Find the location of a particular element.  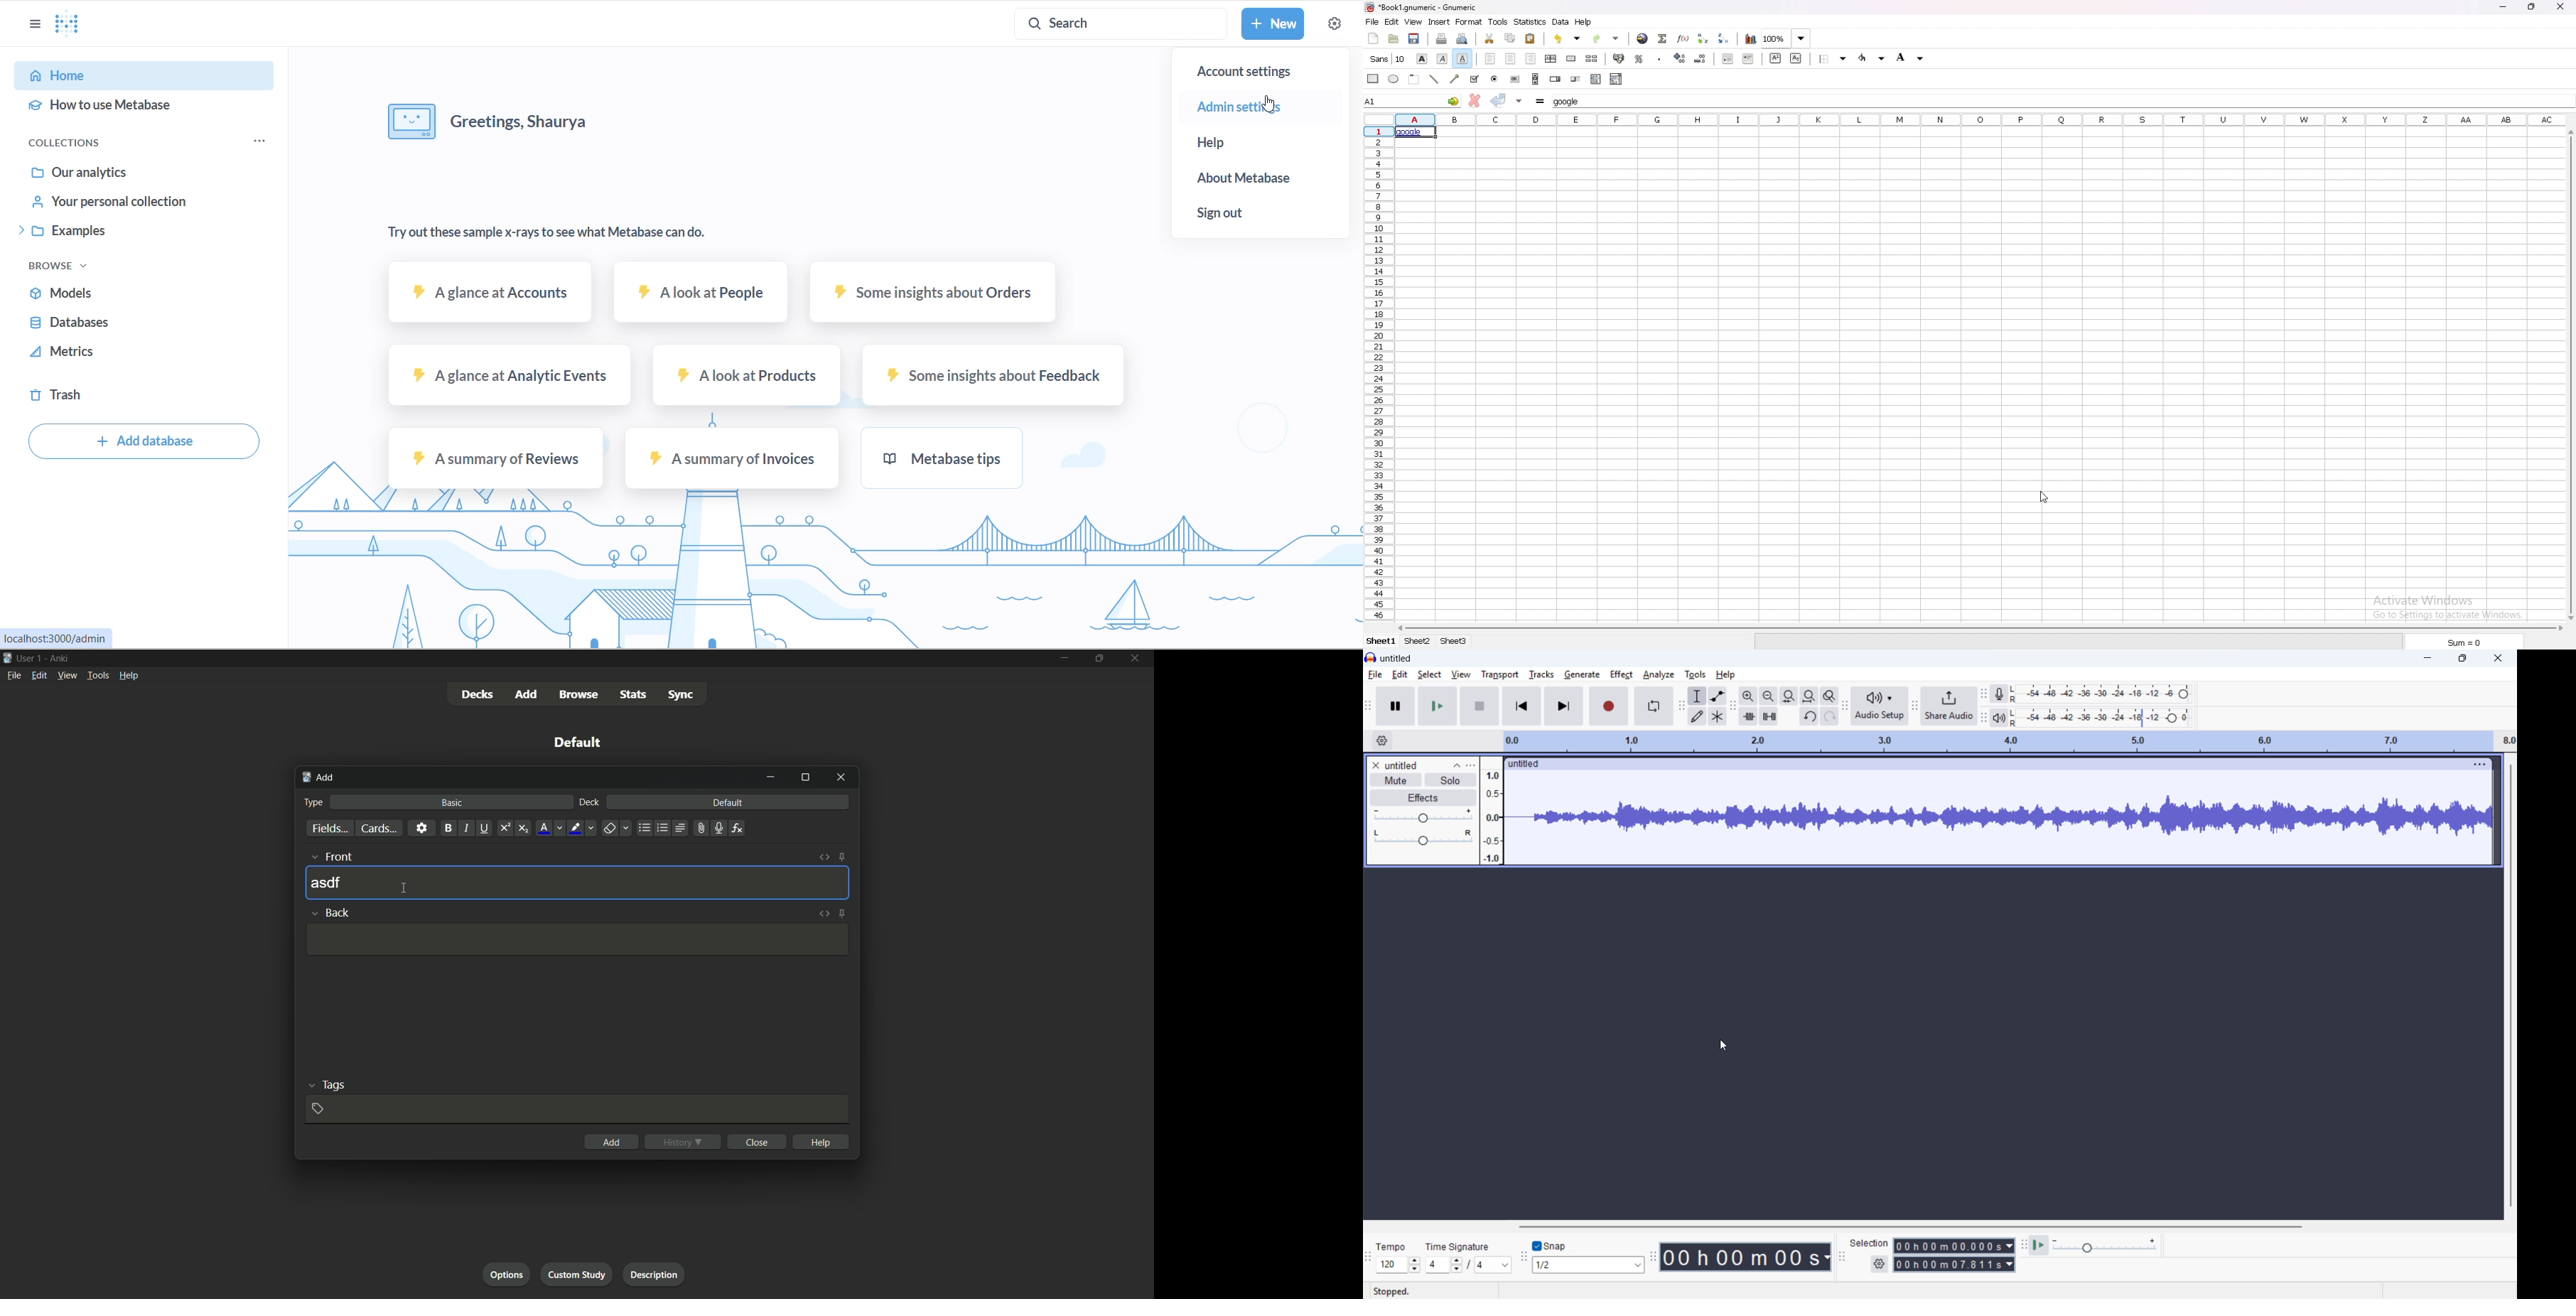

user-1 is located at coordinates (29, 657).